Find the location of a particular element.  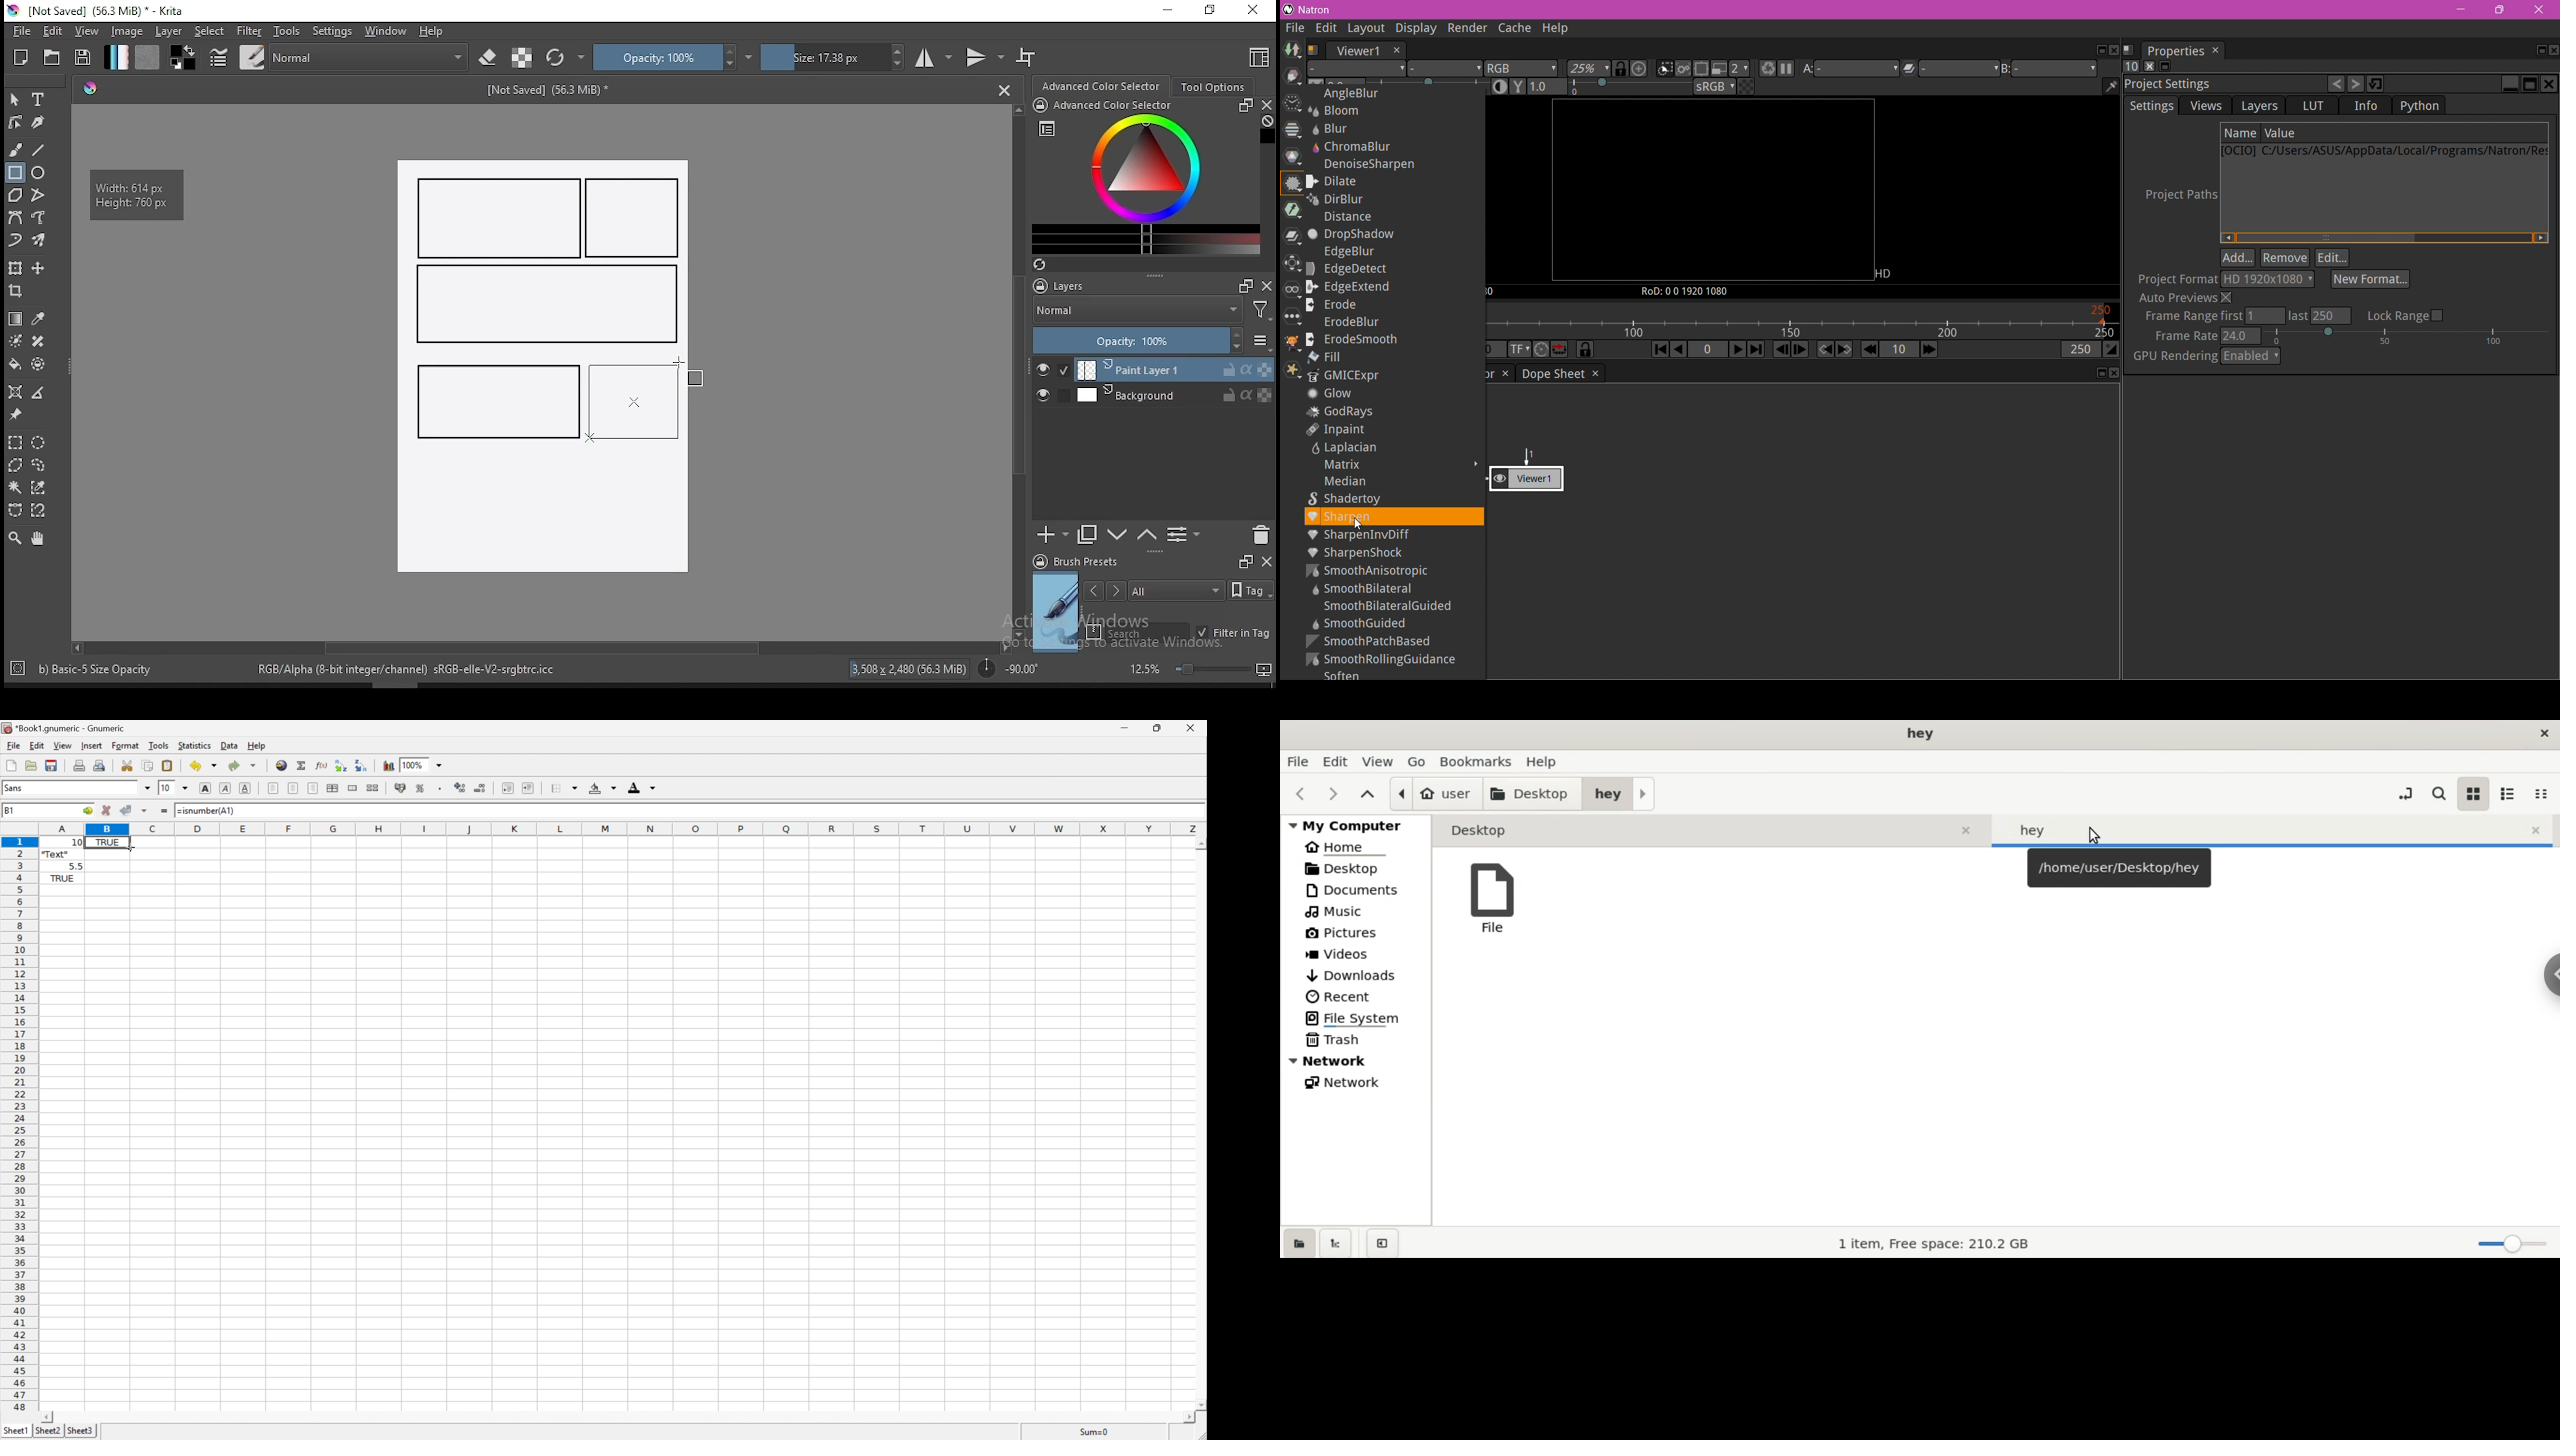

| /home/user/Desktop/hey is located at coordinates (2118, 868).